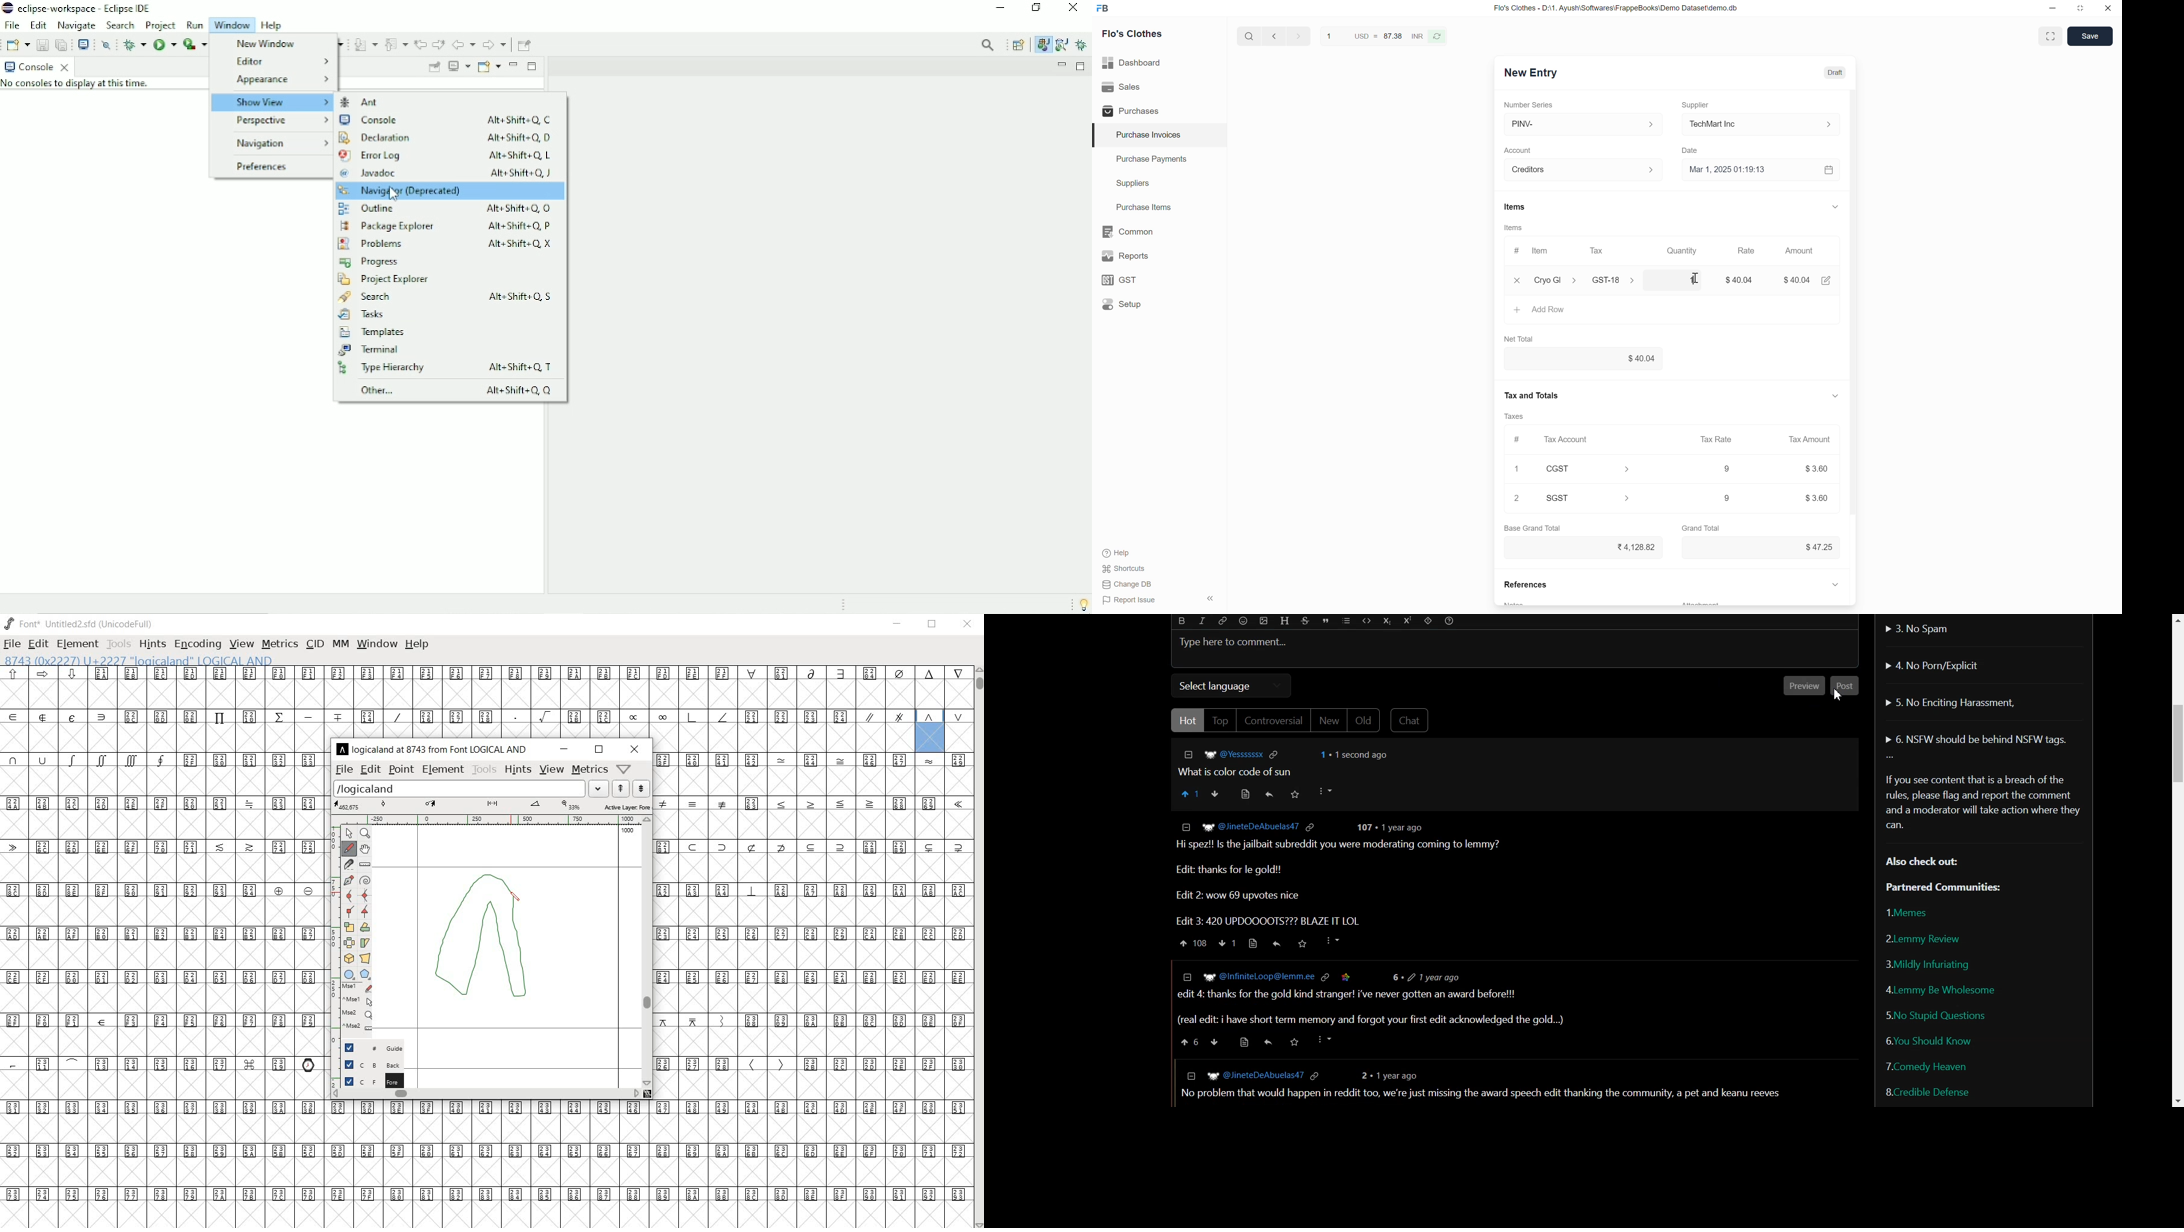  What do you see at coordinates (635, 749) in the screenshot?
I see `close` at bounding box center [635, 749].